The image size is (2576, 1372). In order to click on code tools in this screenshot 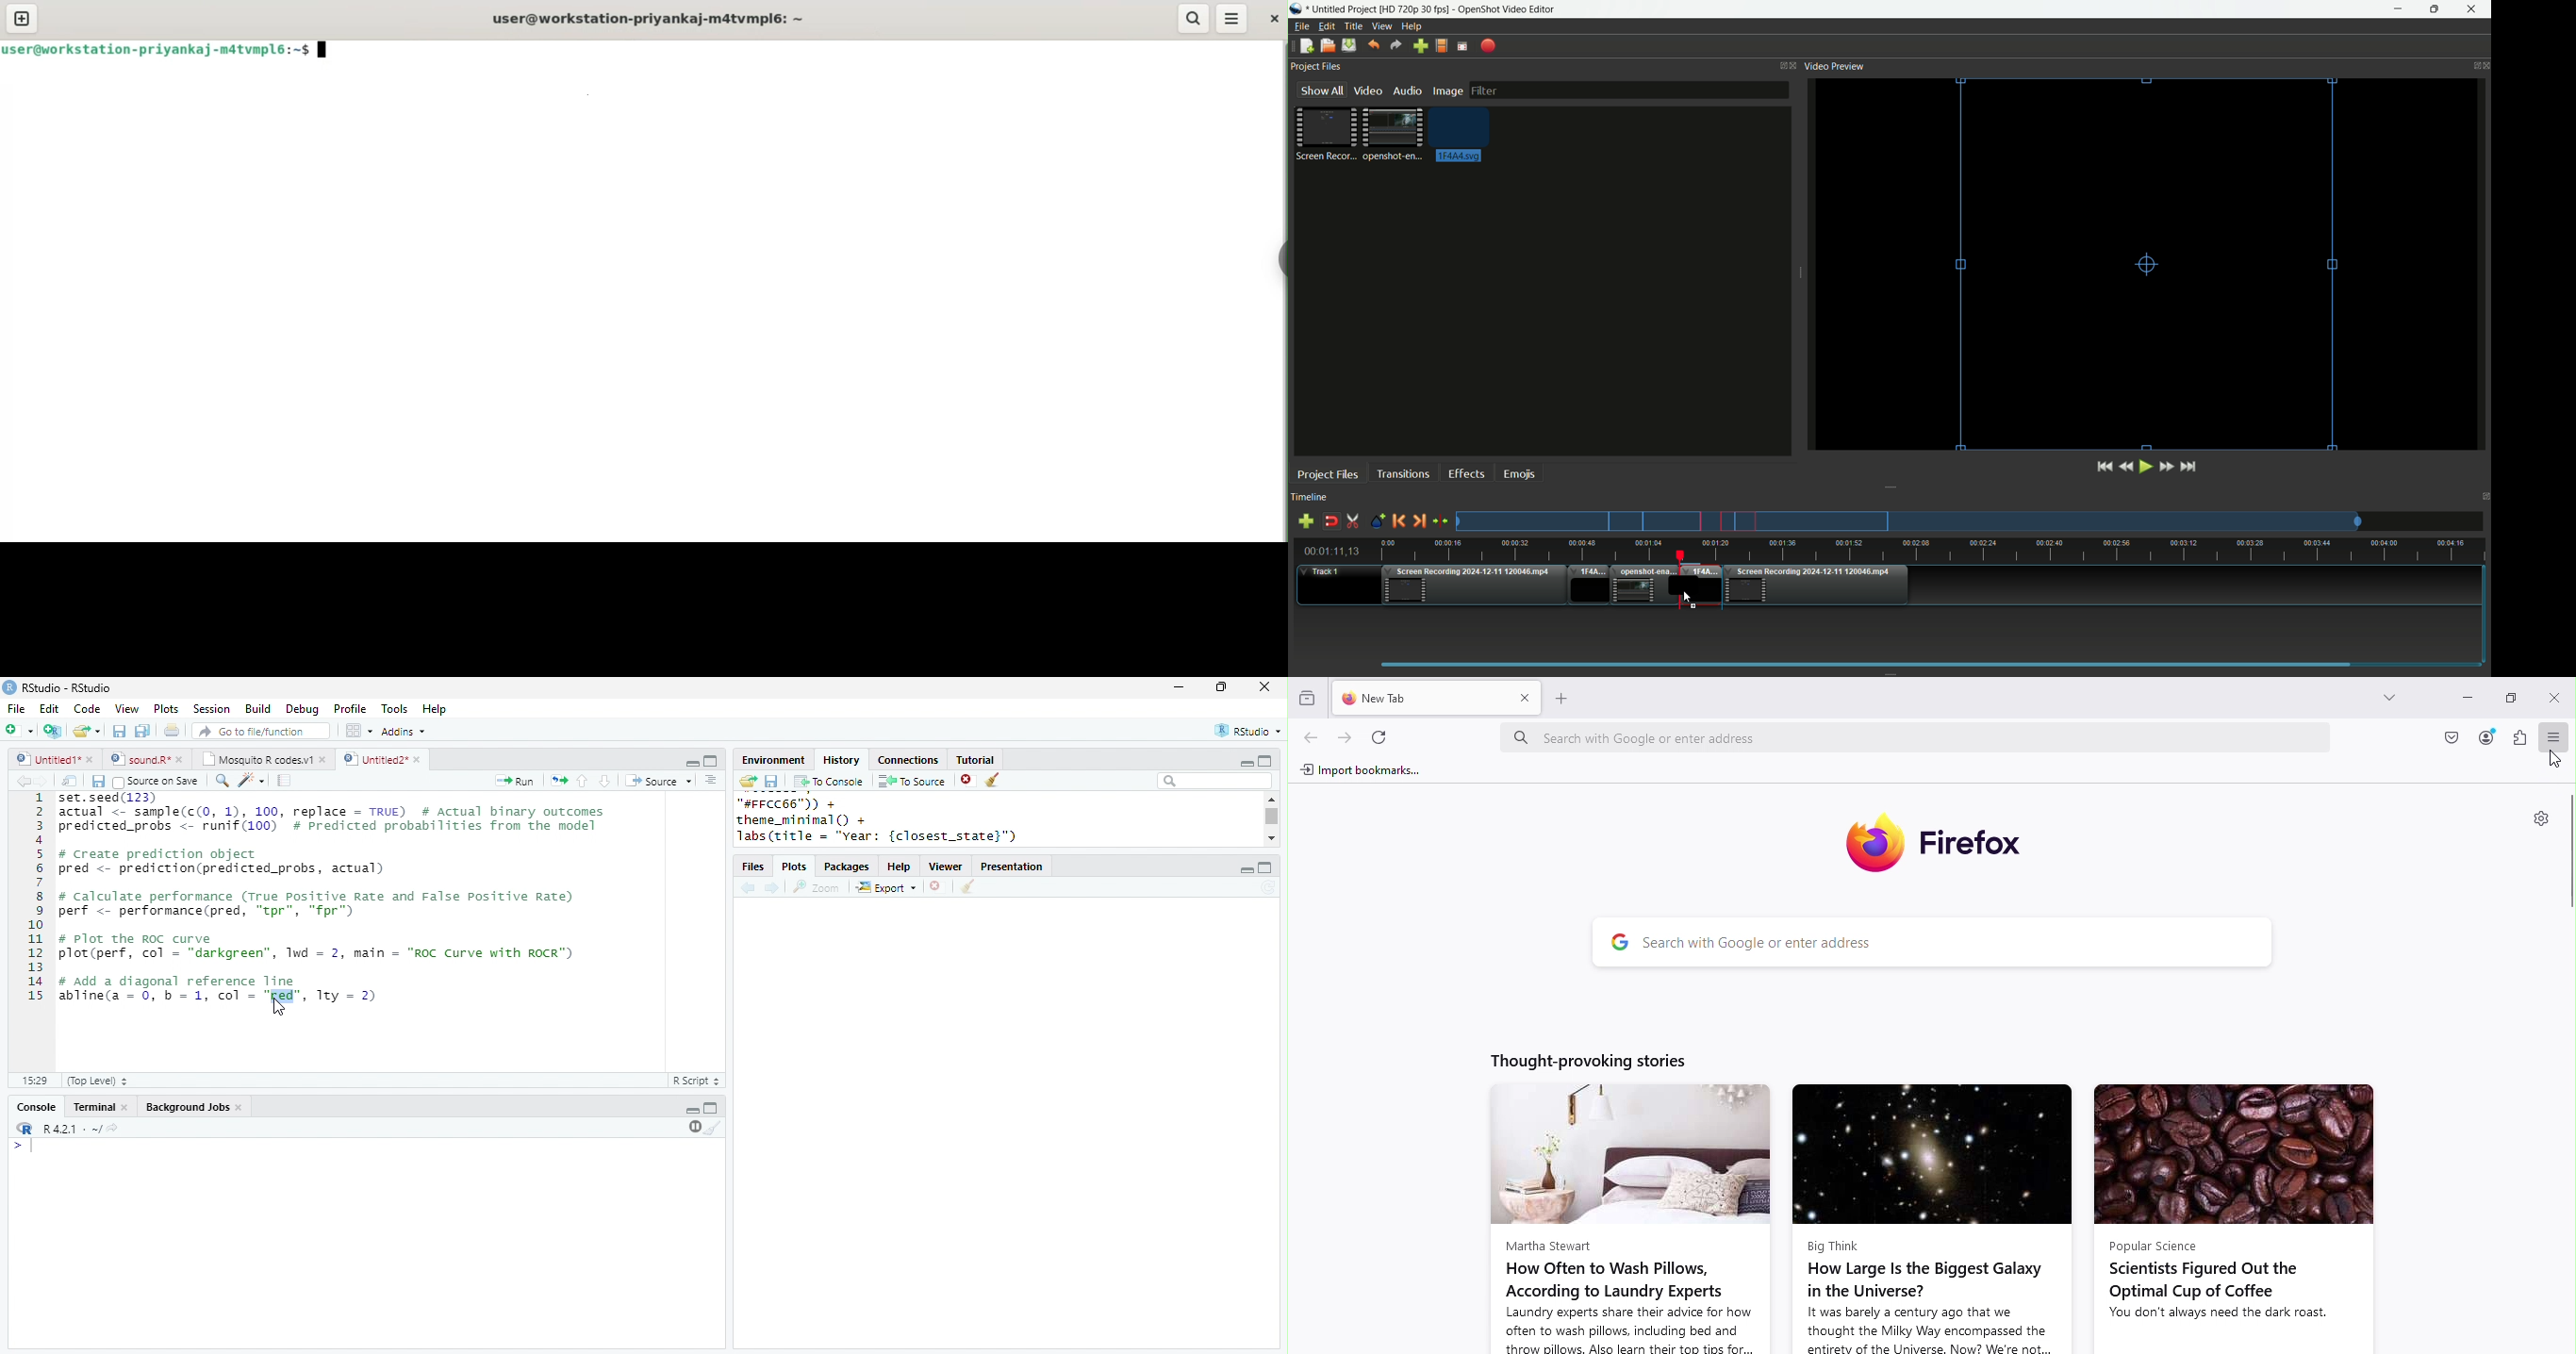, I will do `click(252, 780)`.